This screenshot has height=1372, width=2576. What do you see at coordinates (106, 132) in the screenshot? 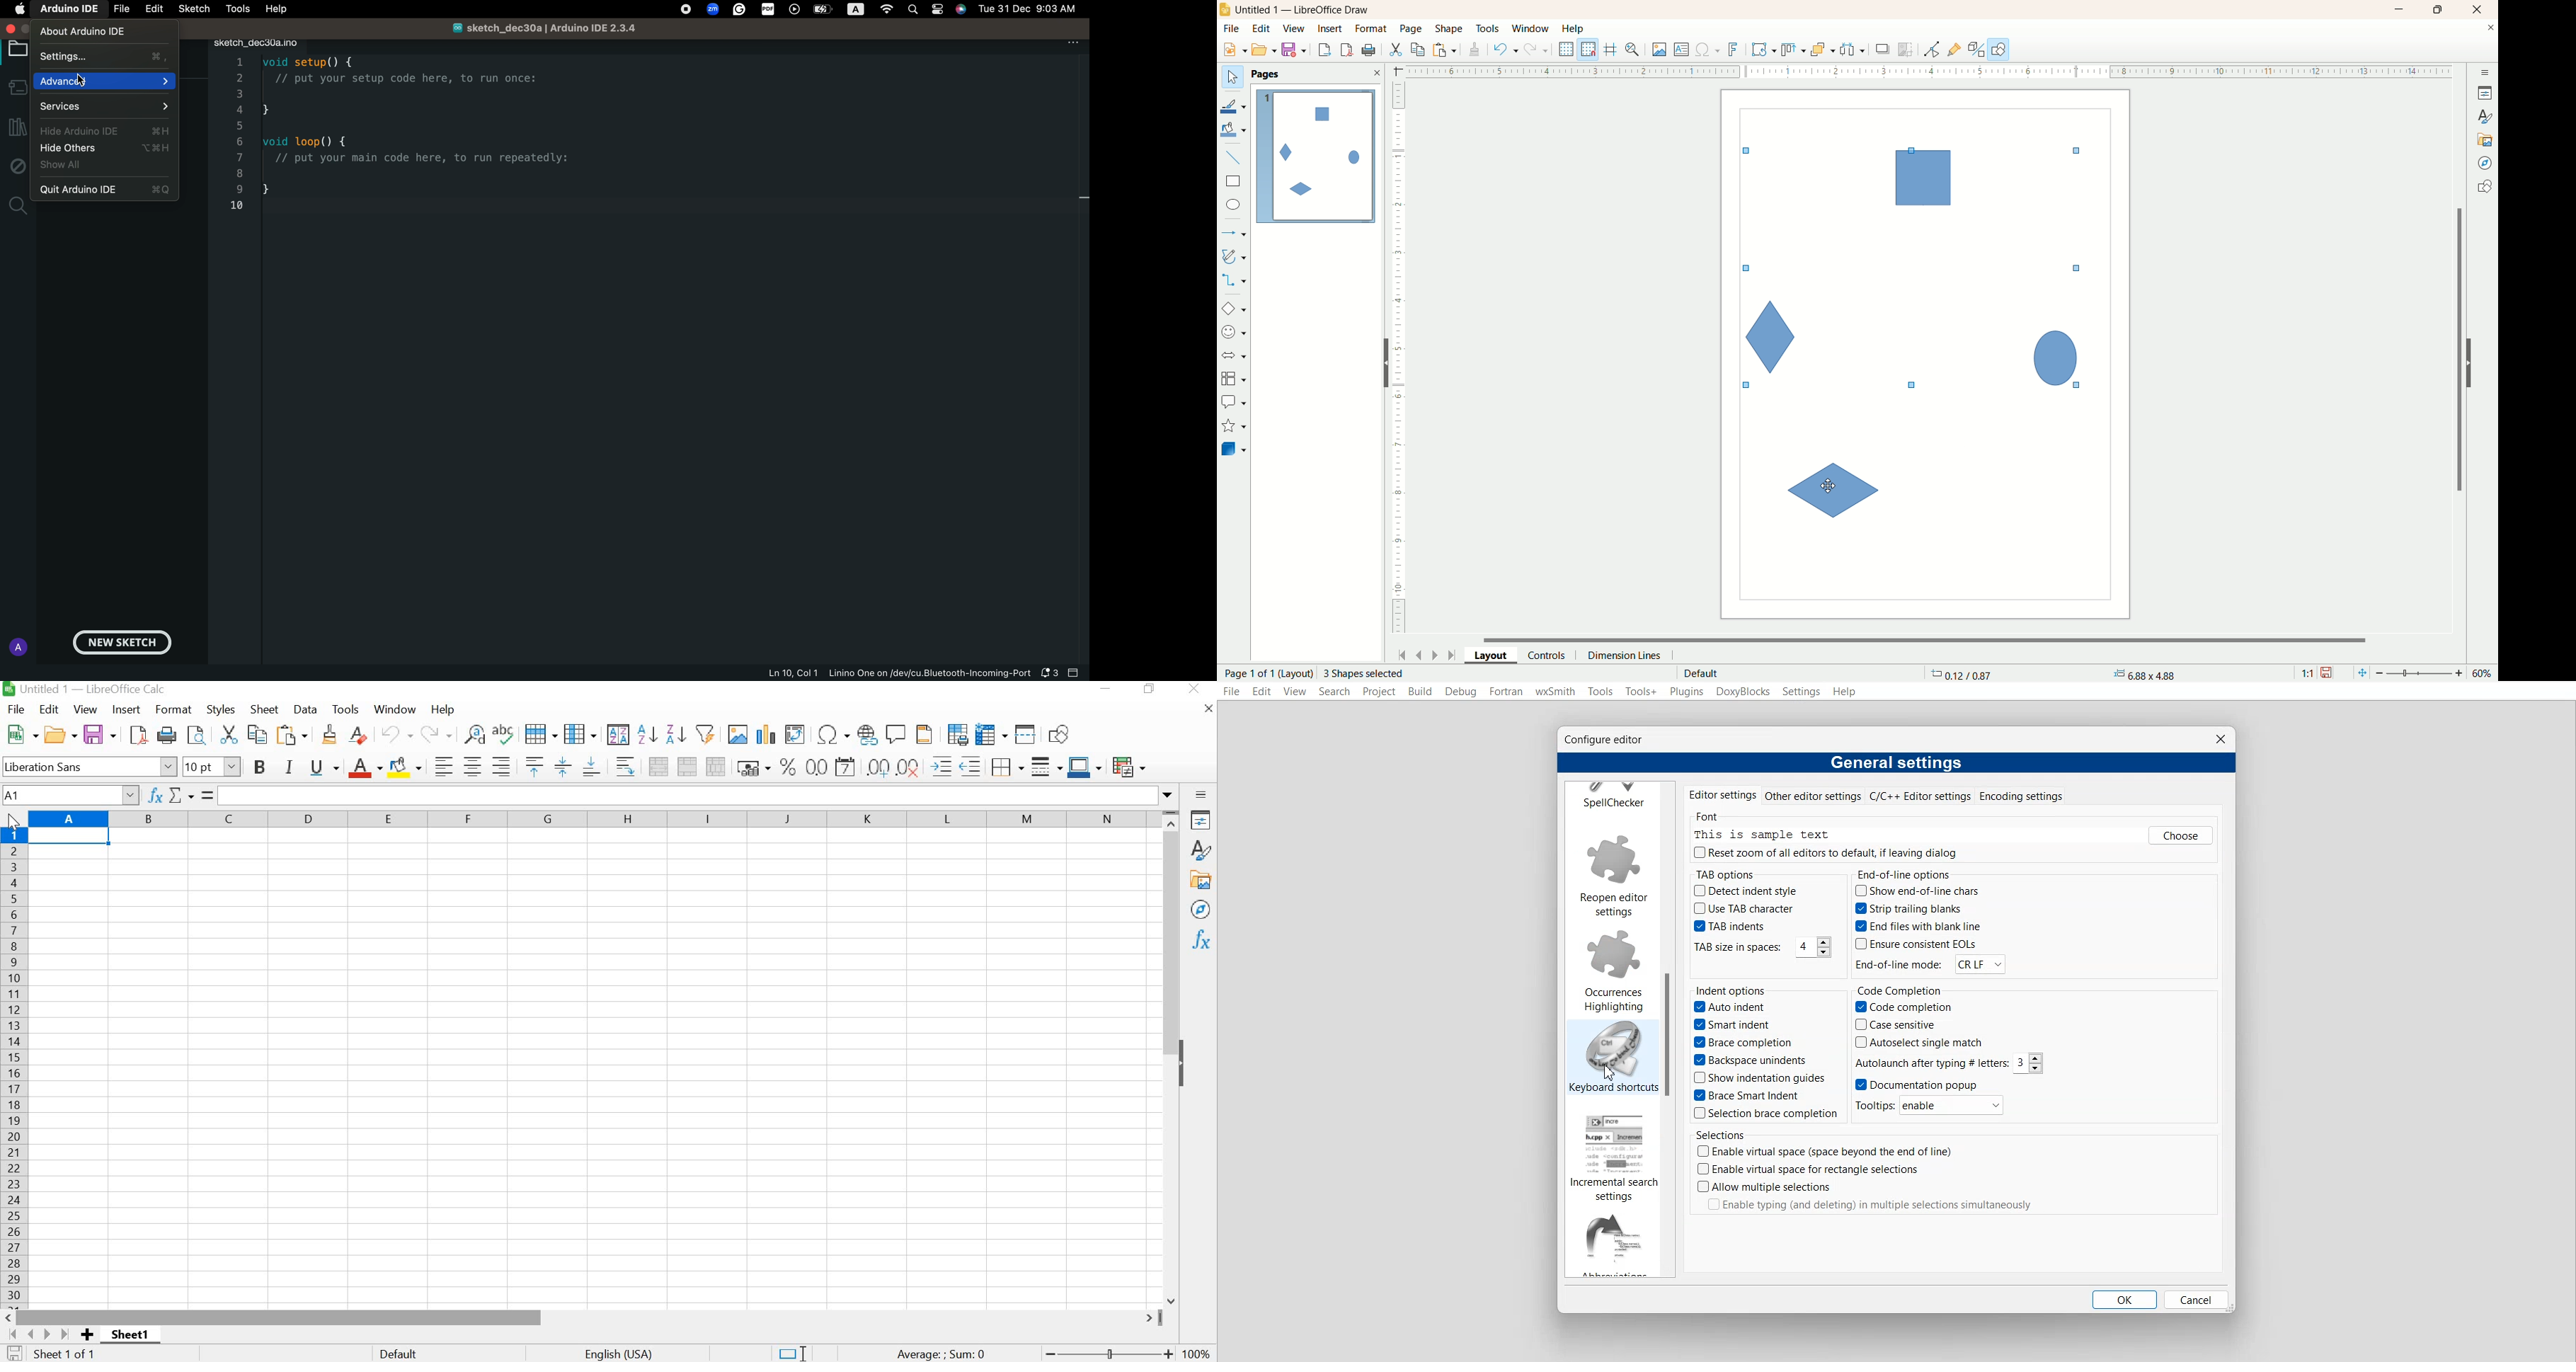
I see `Hide ` at bounding box center [106, 132].